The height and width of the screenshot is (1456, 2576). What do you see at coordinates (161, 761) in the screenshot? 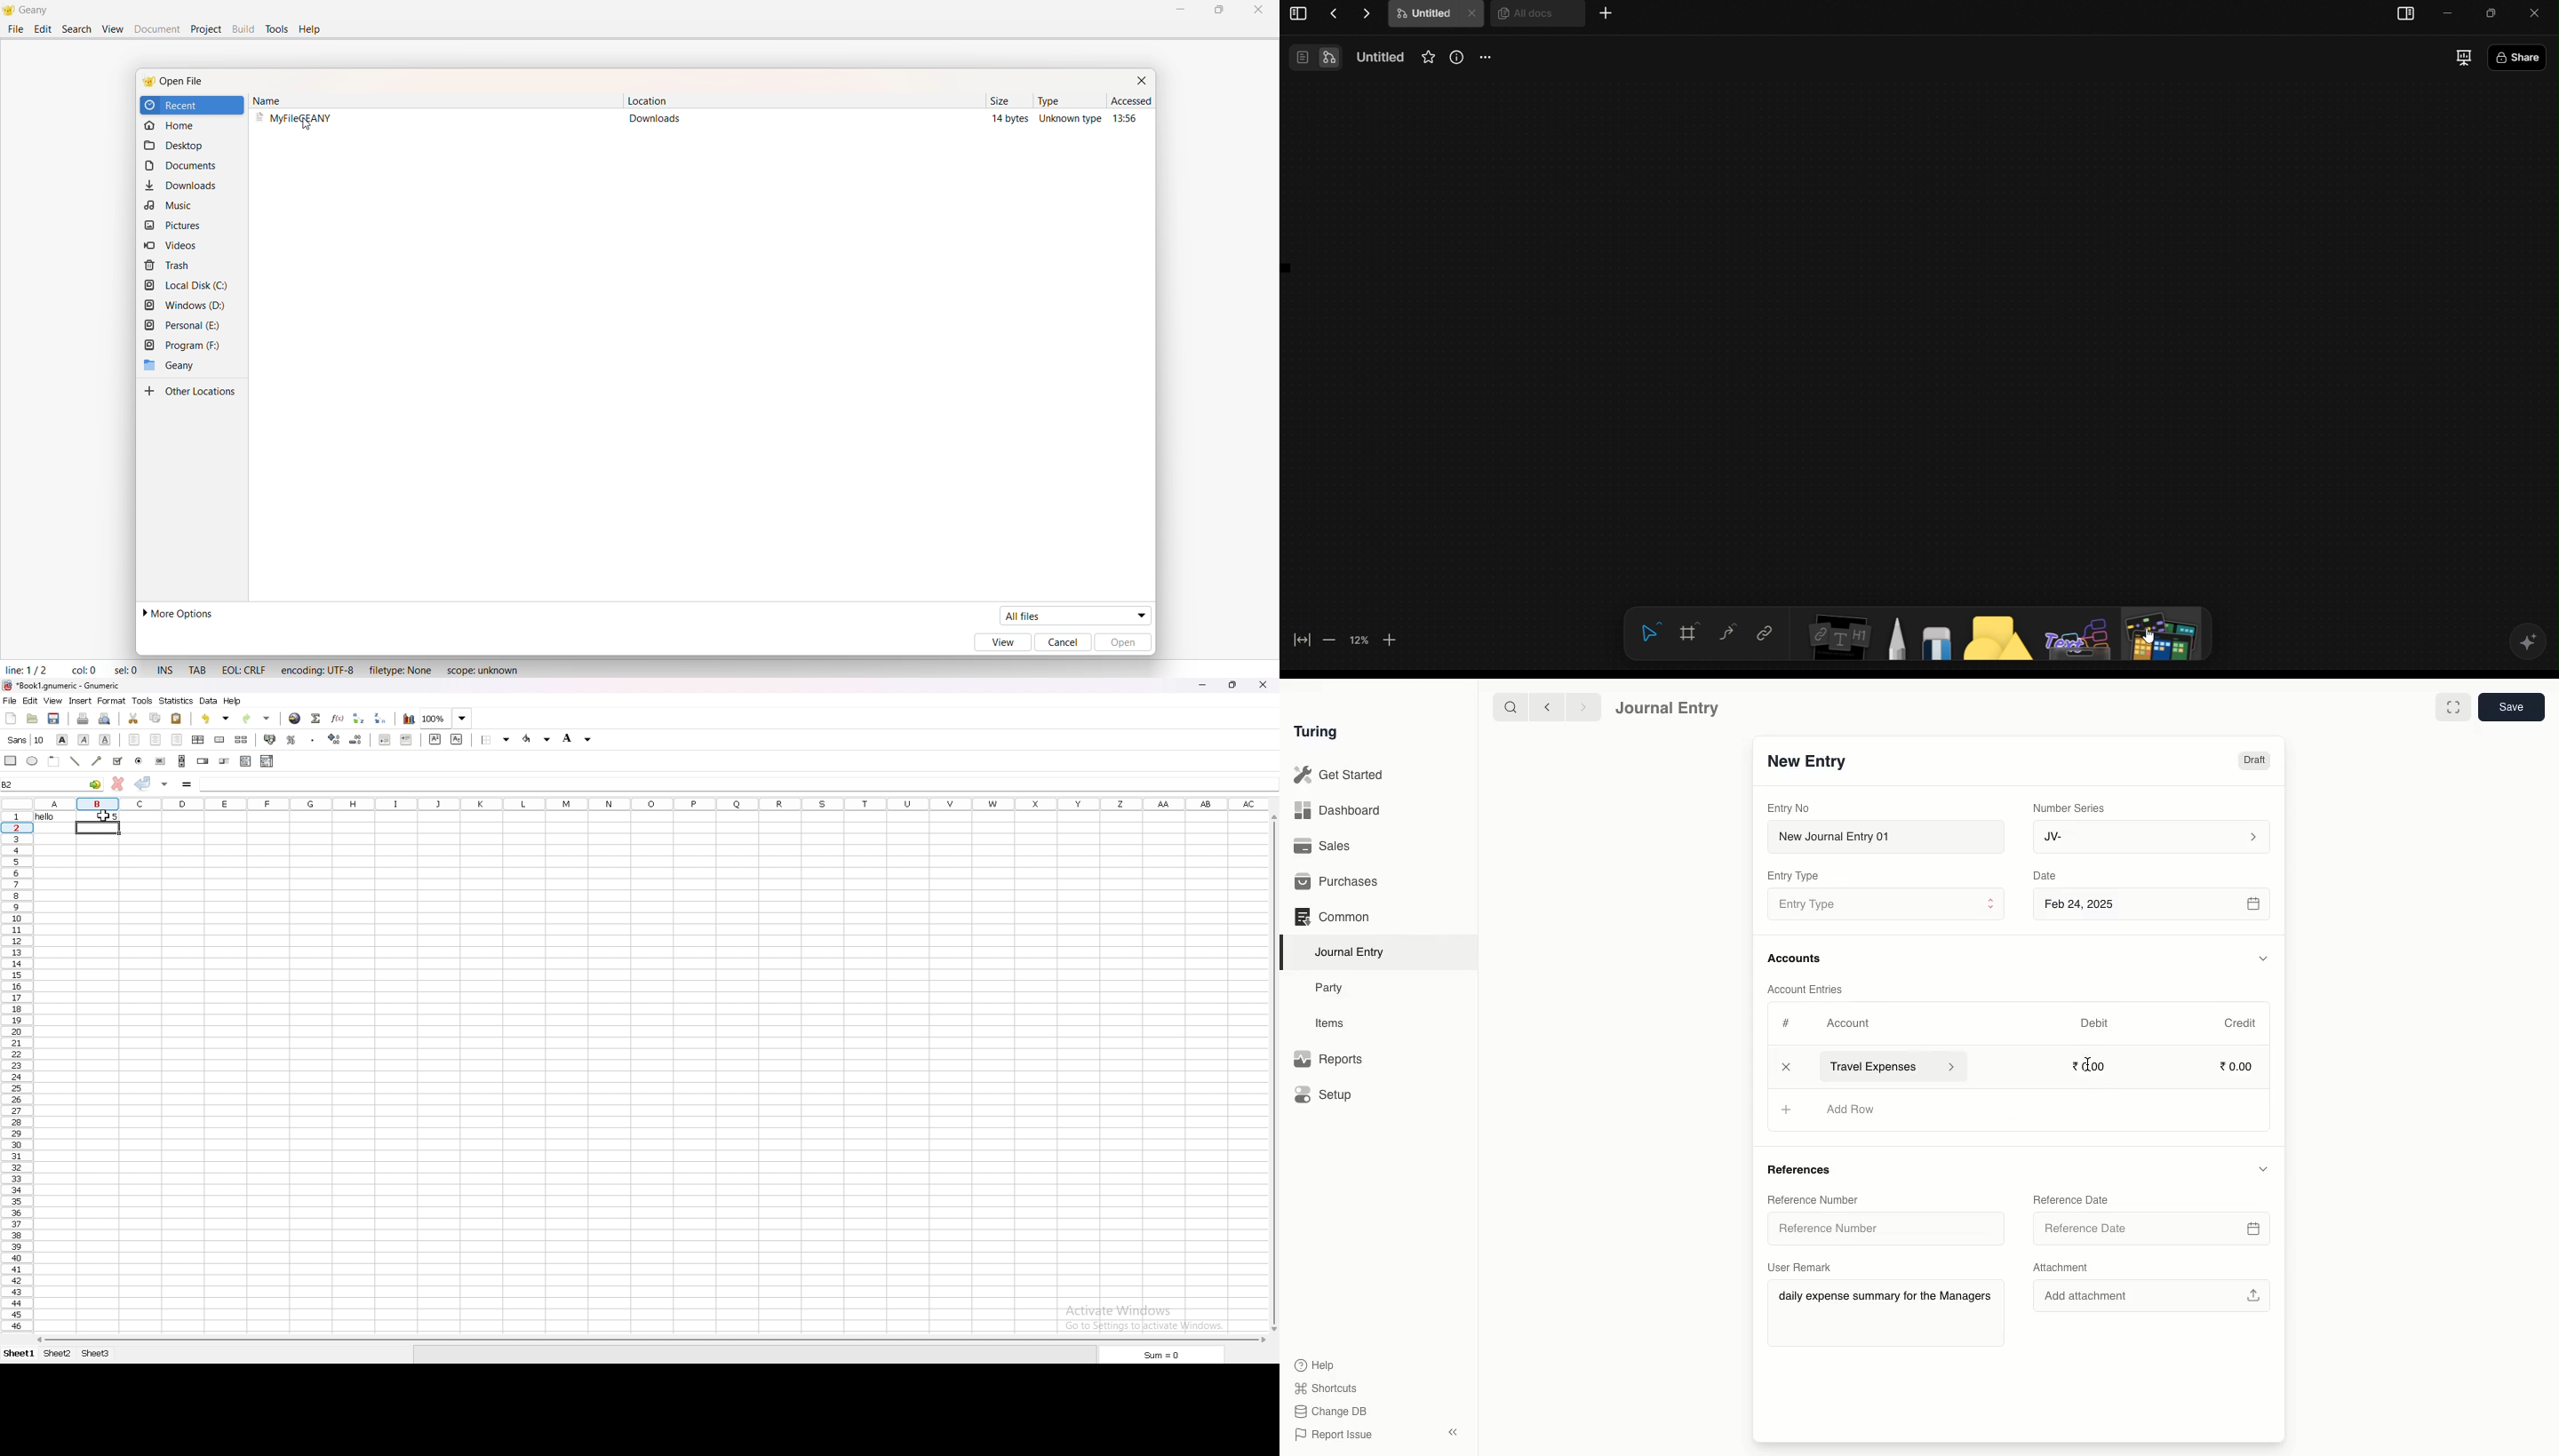
I see `create button` at bounding box center [161, 761].